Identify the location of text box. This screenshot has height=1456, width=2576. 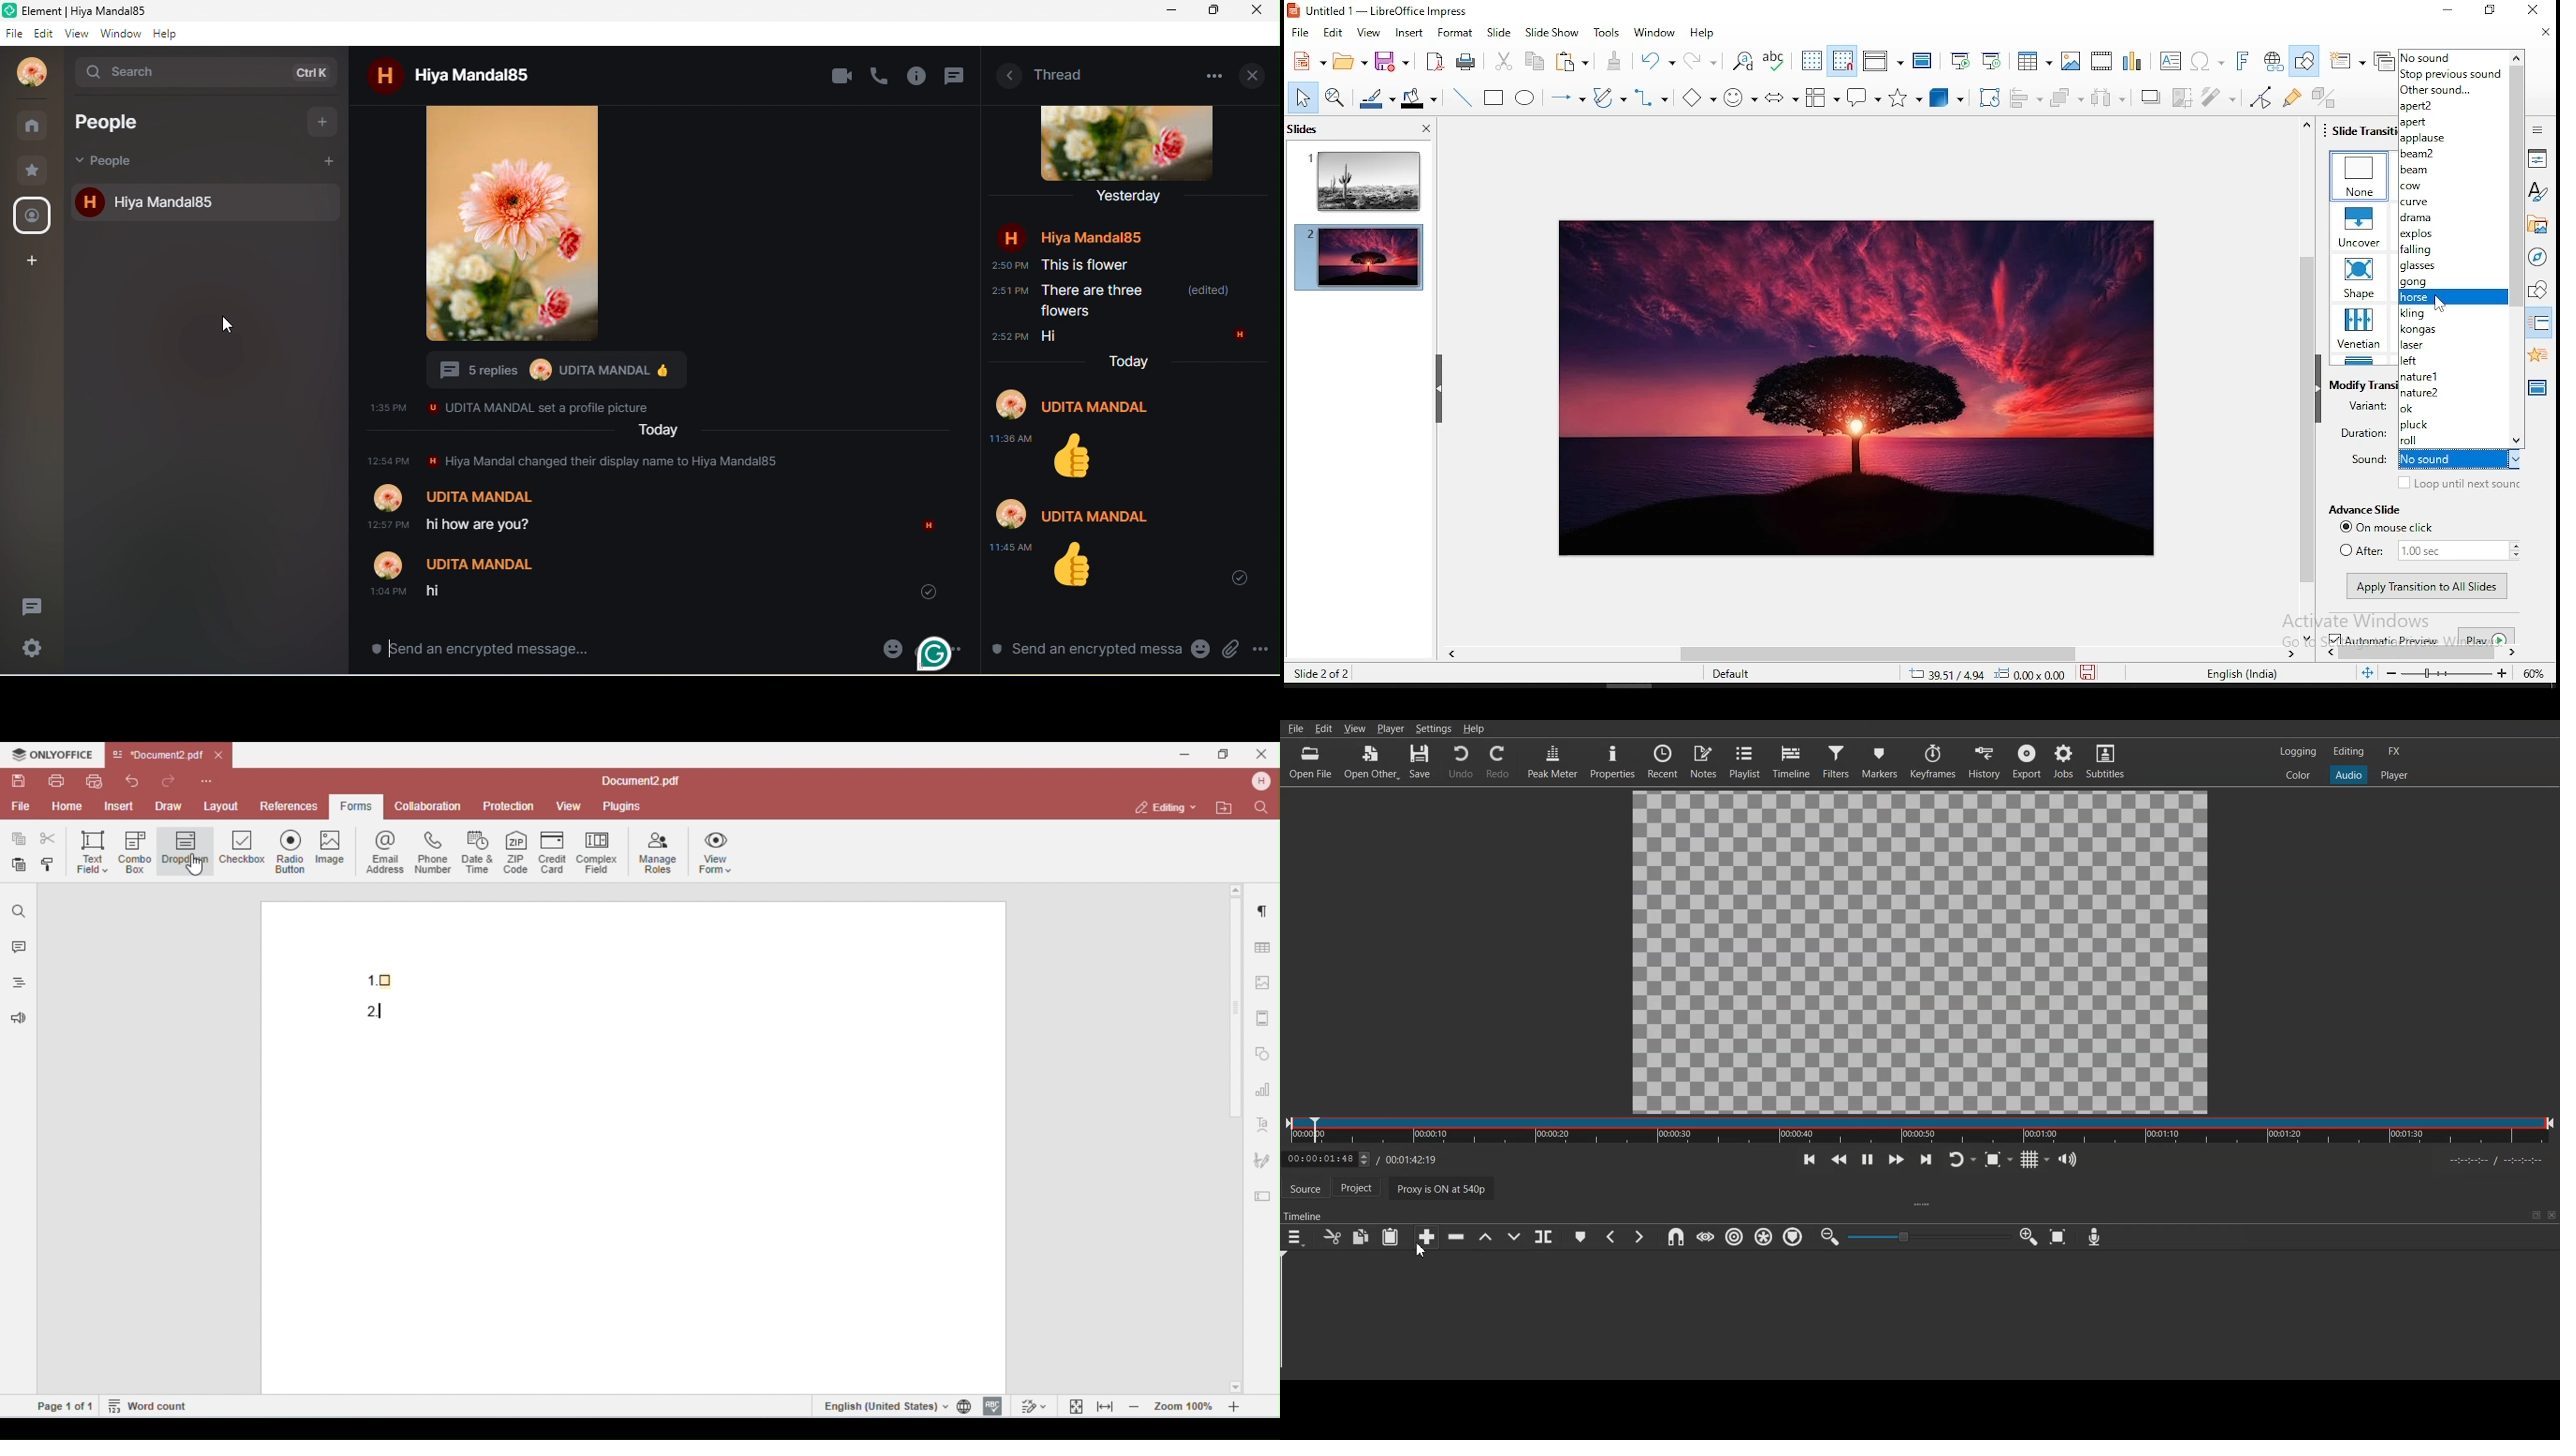
(2170, 61).